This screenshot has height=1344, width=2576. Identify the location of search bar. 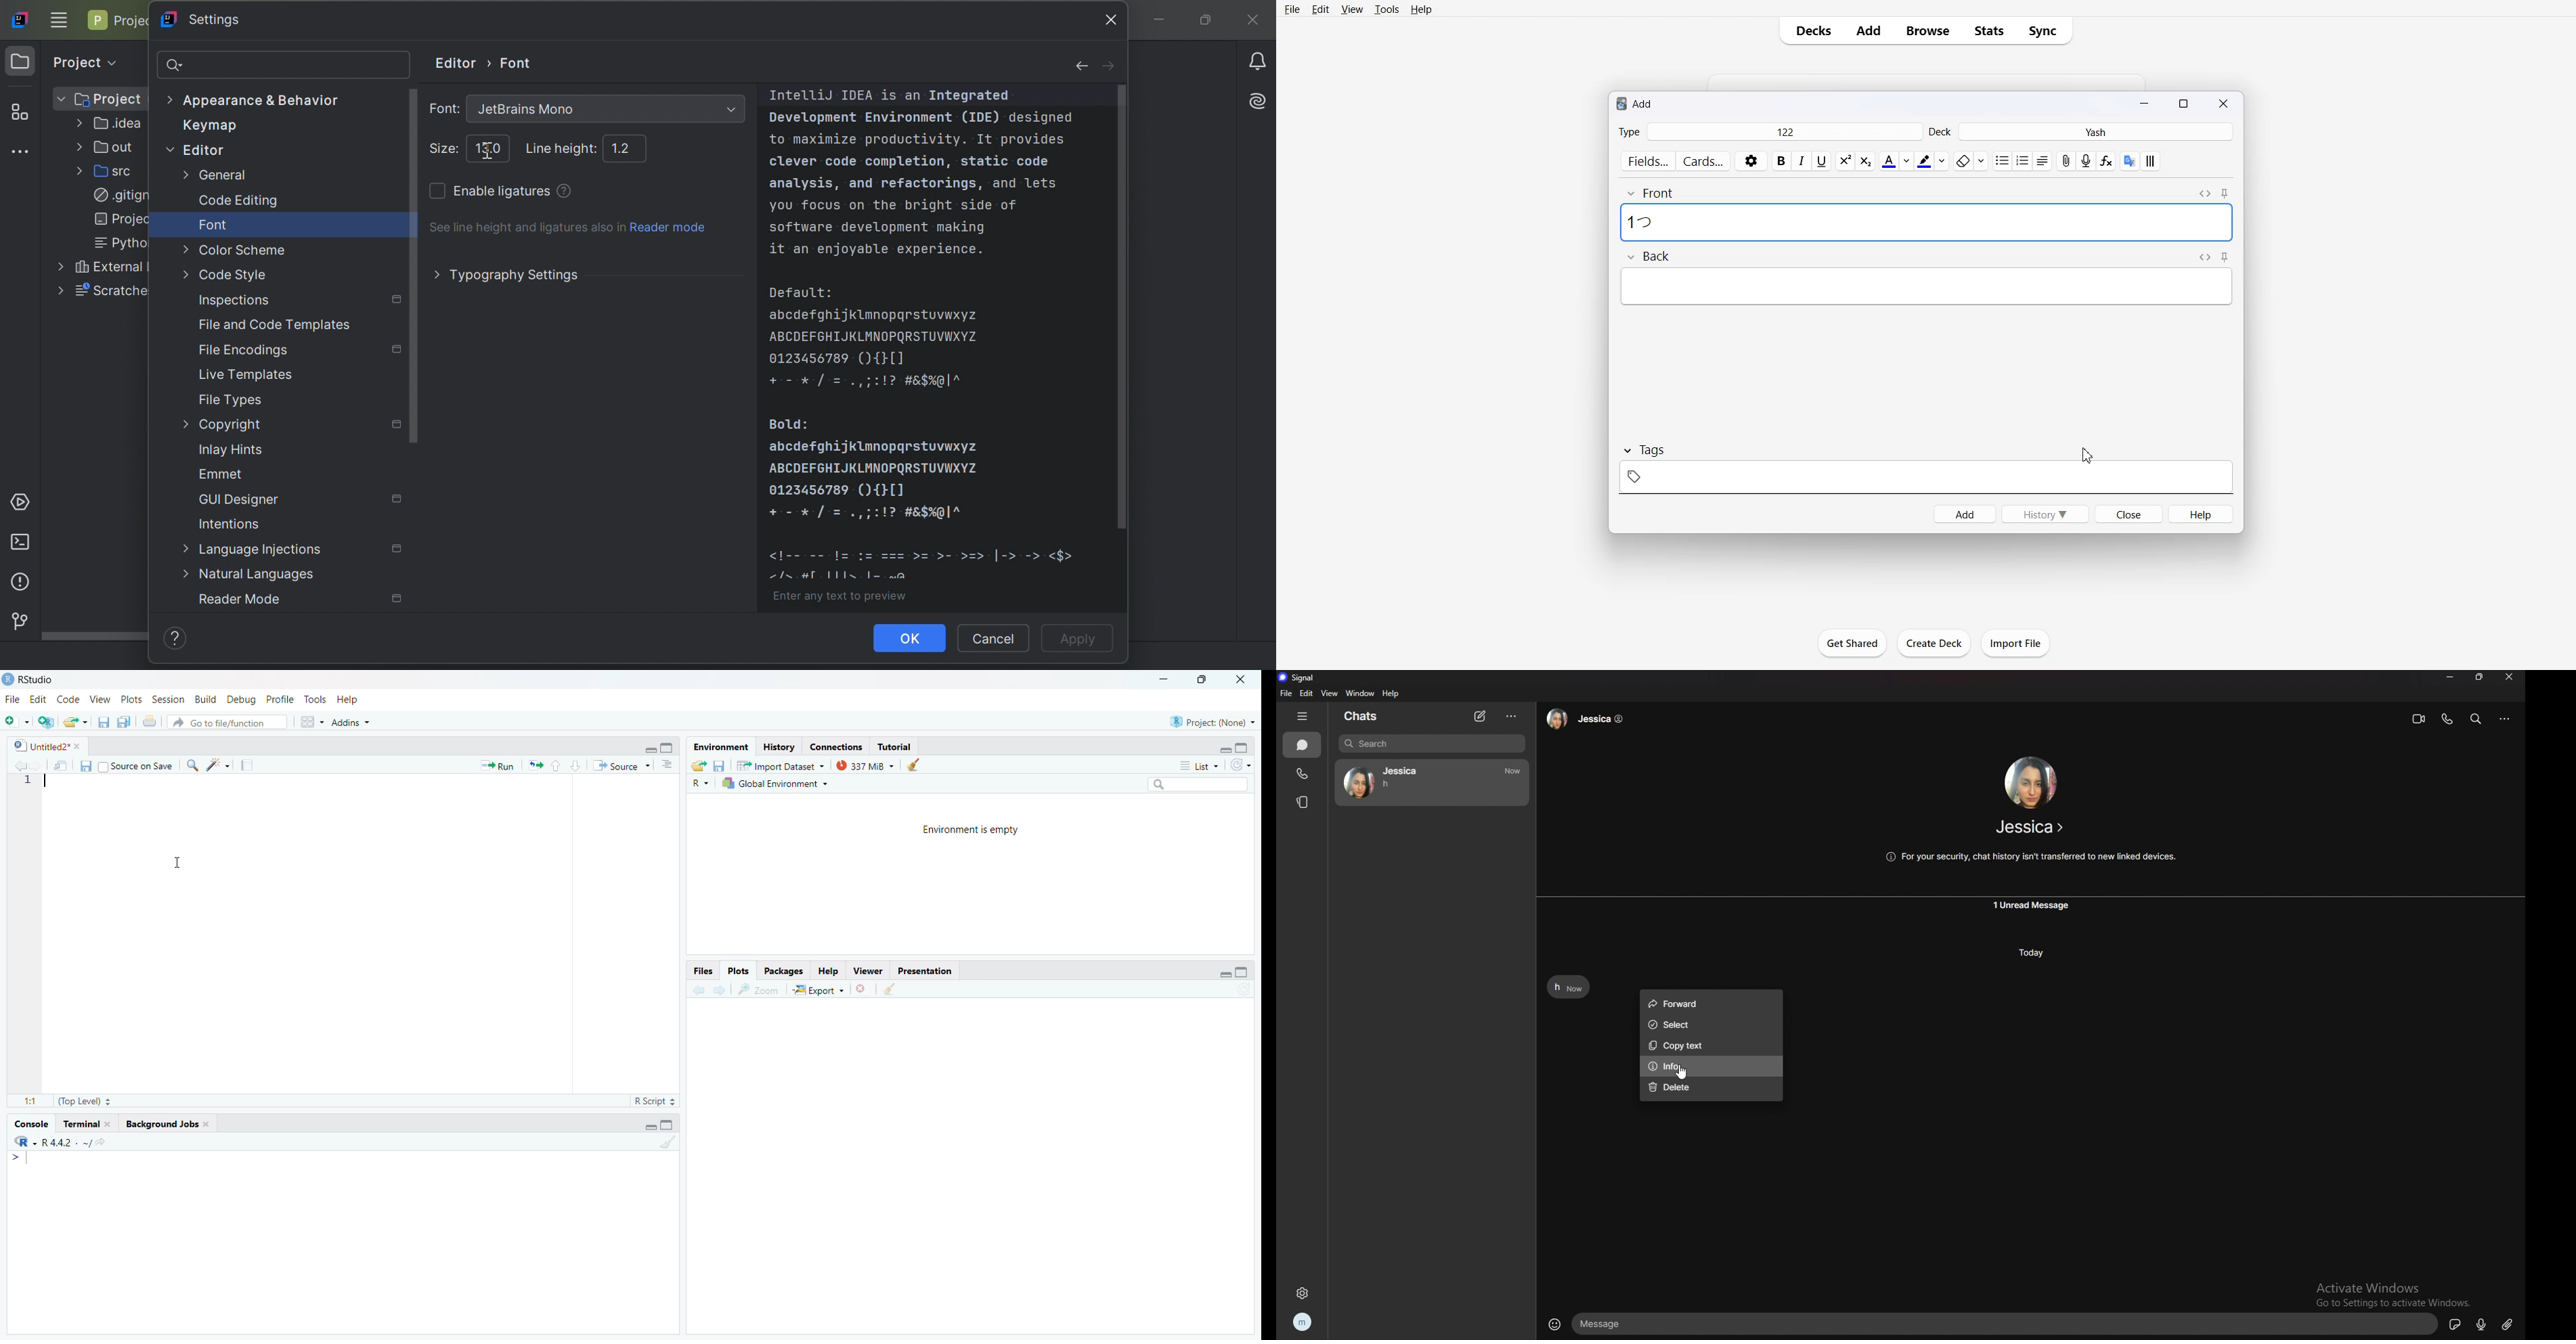
(1432, 744).